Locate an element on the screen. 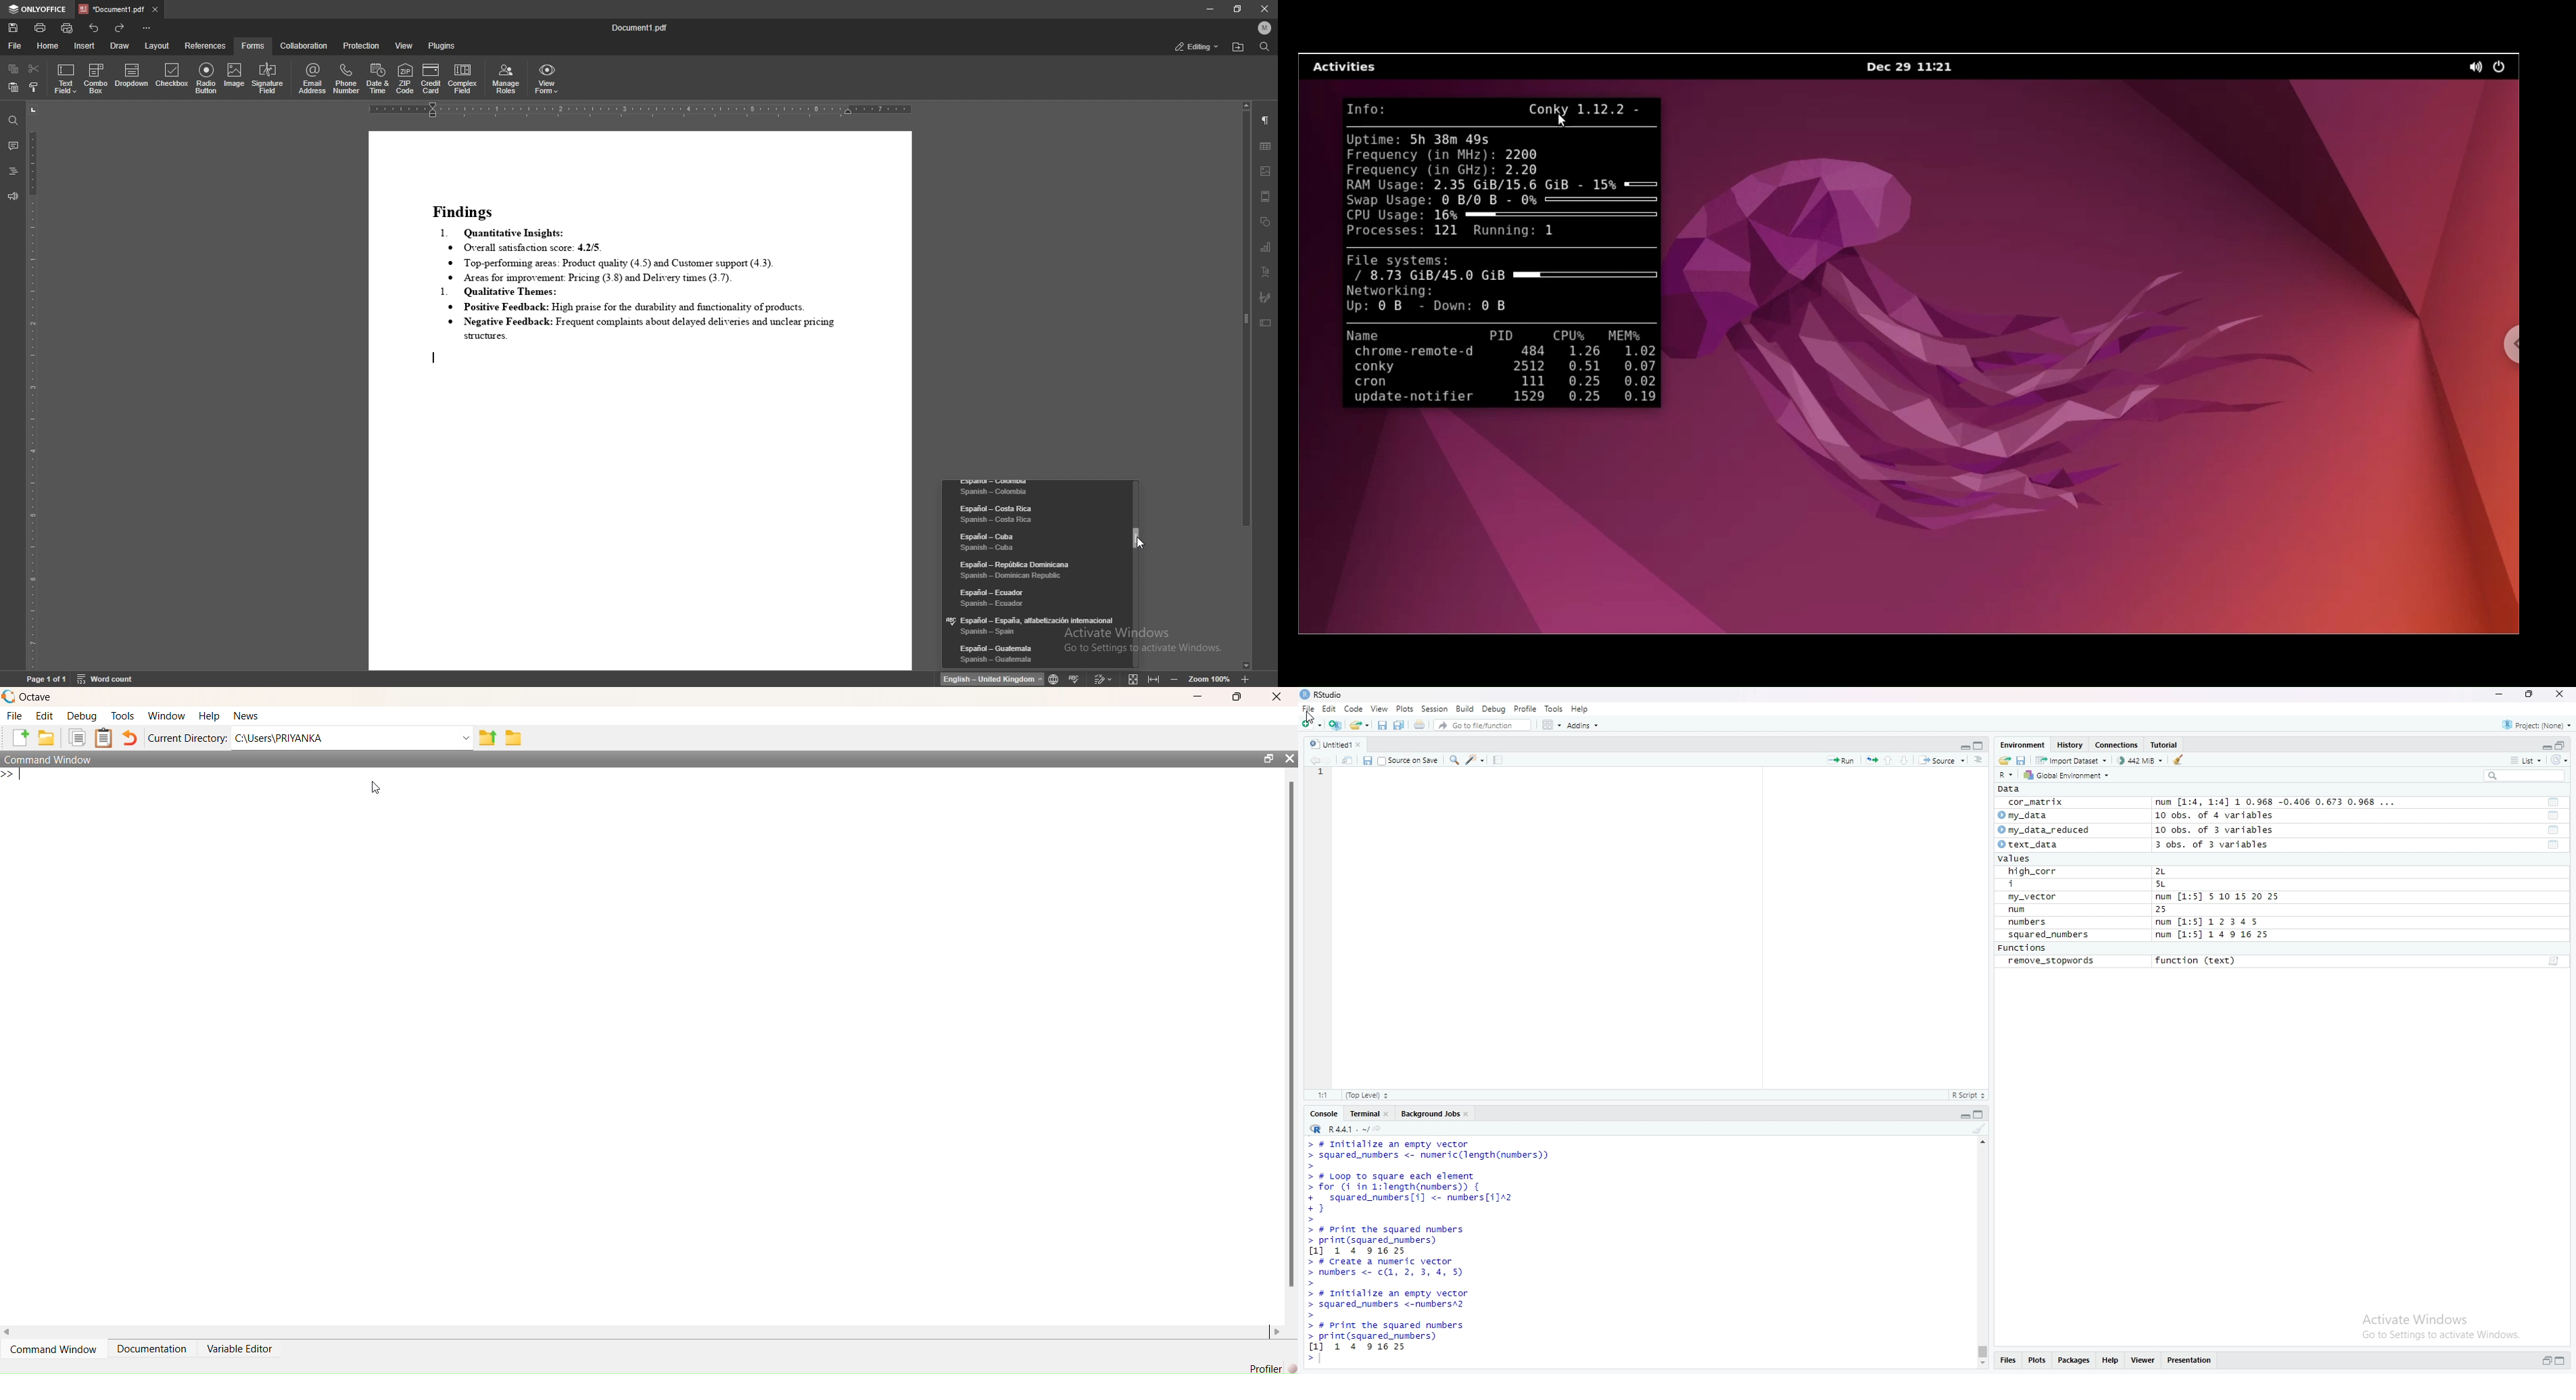 The height and width of the screenshot is (1400, 2576). Save workspace is located at coordinates (2021, 761).